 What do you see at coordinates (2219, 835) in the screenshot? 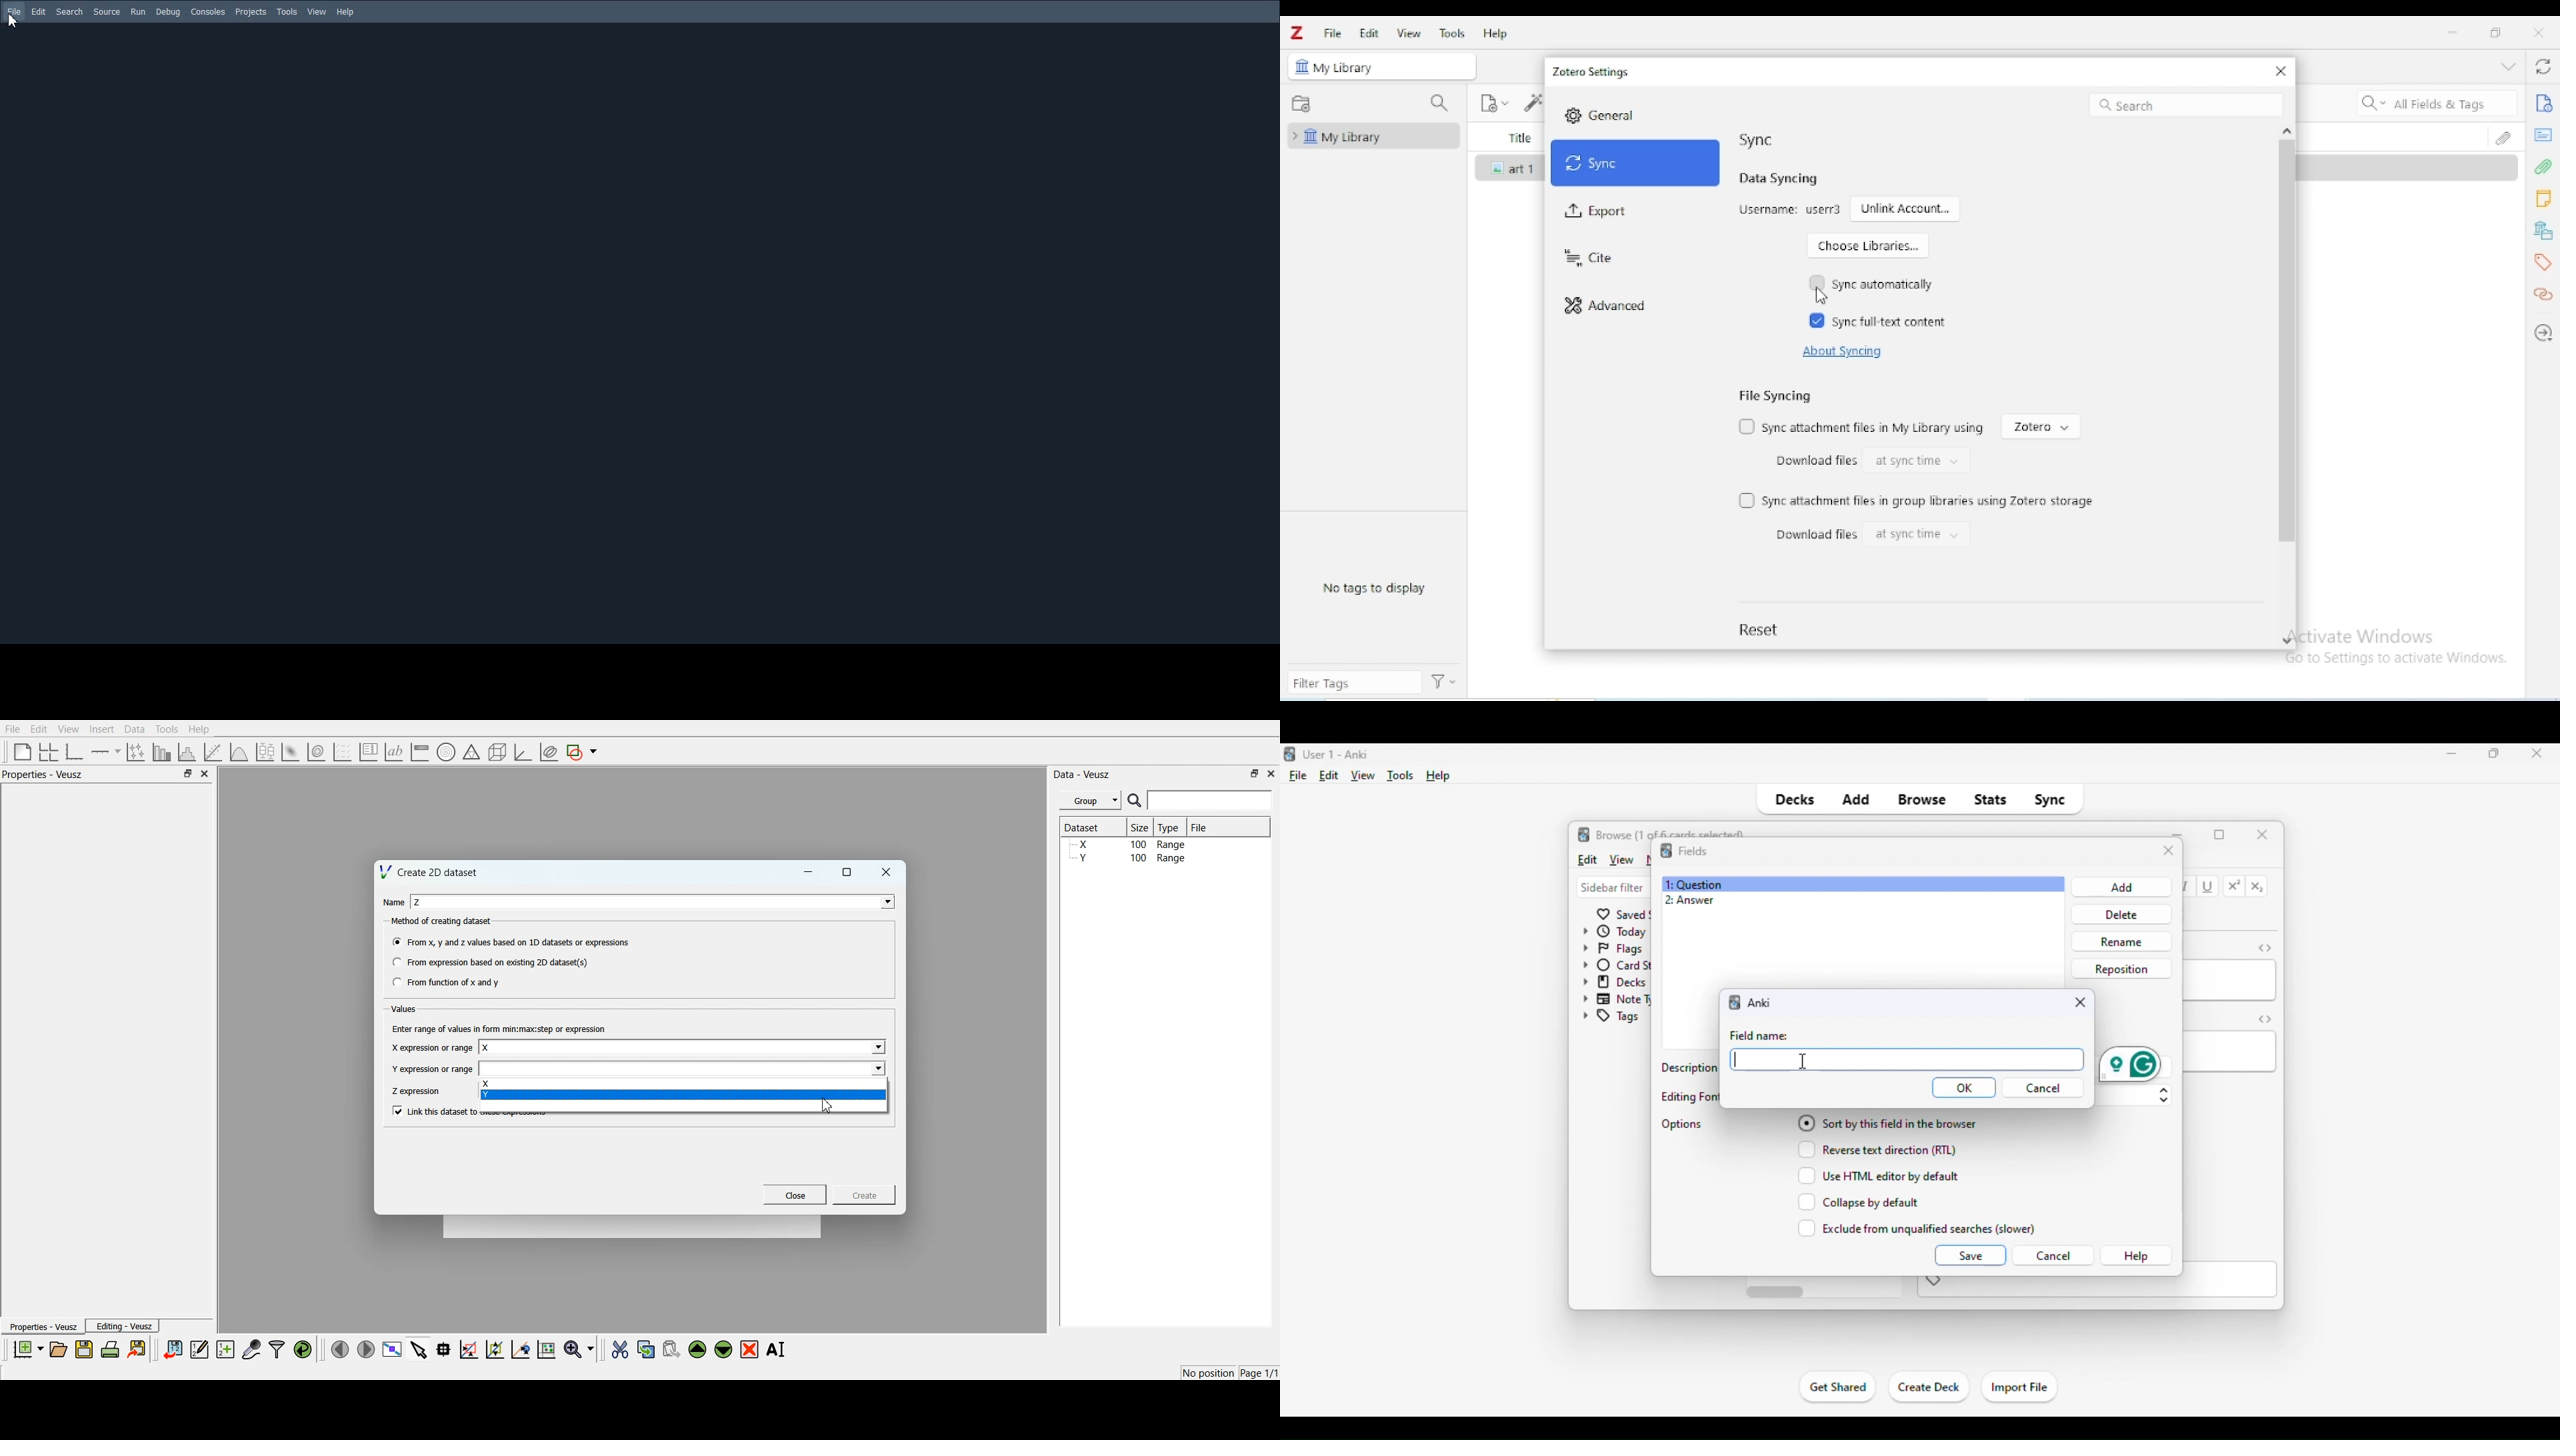
I see `maximize` at bounding box center [2219, 835].